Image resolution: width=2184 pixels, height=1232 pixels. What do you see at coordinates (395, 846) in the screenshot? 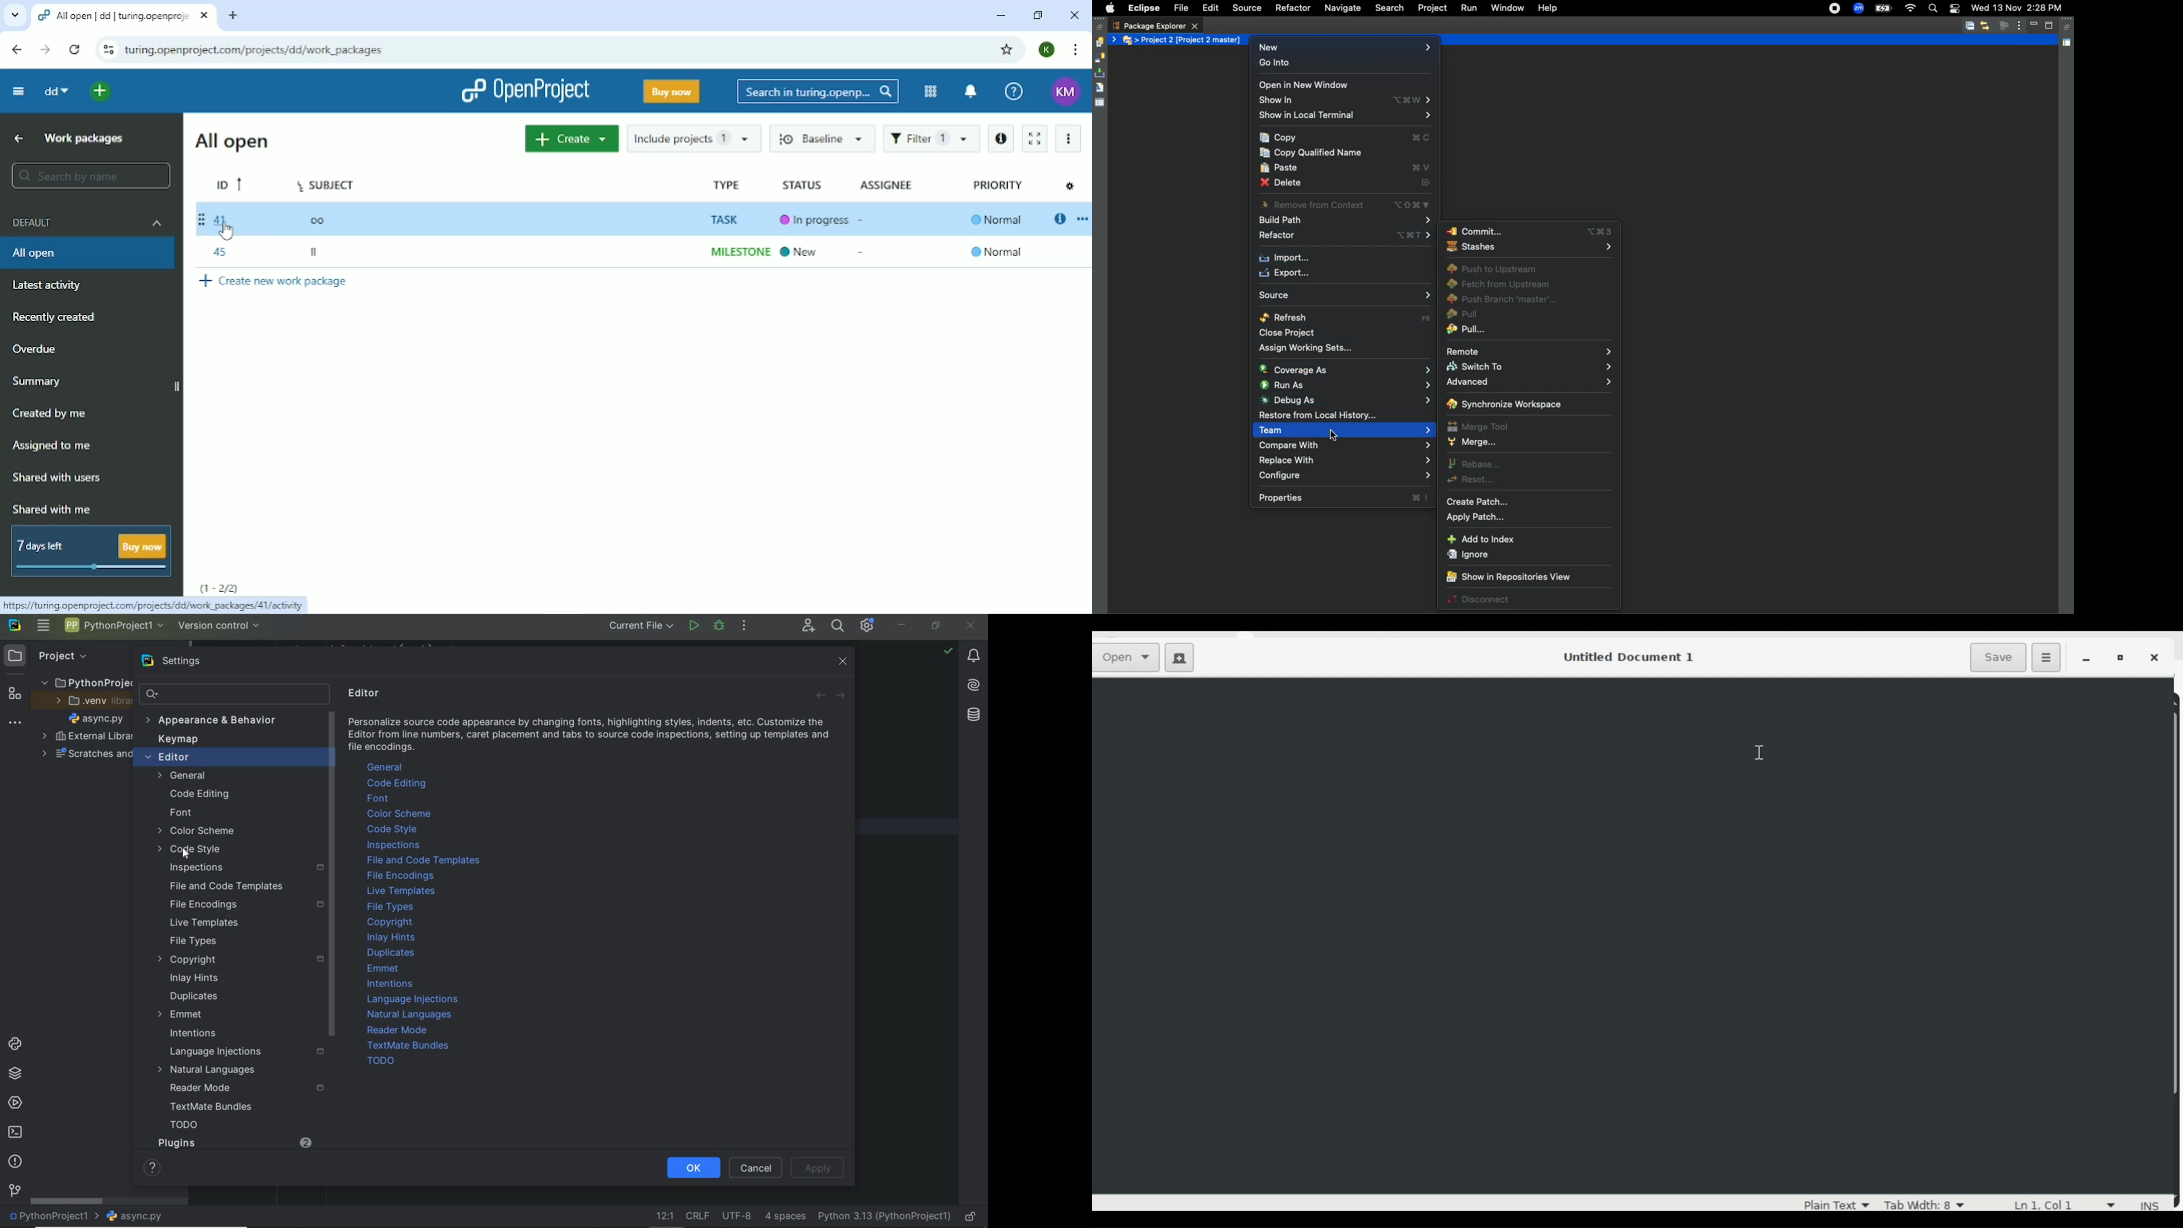
I see `Inspections` at bounding box center [395, 846].